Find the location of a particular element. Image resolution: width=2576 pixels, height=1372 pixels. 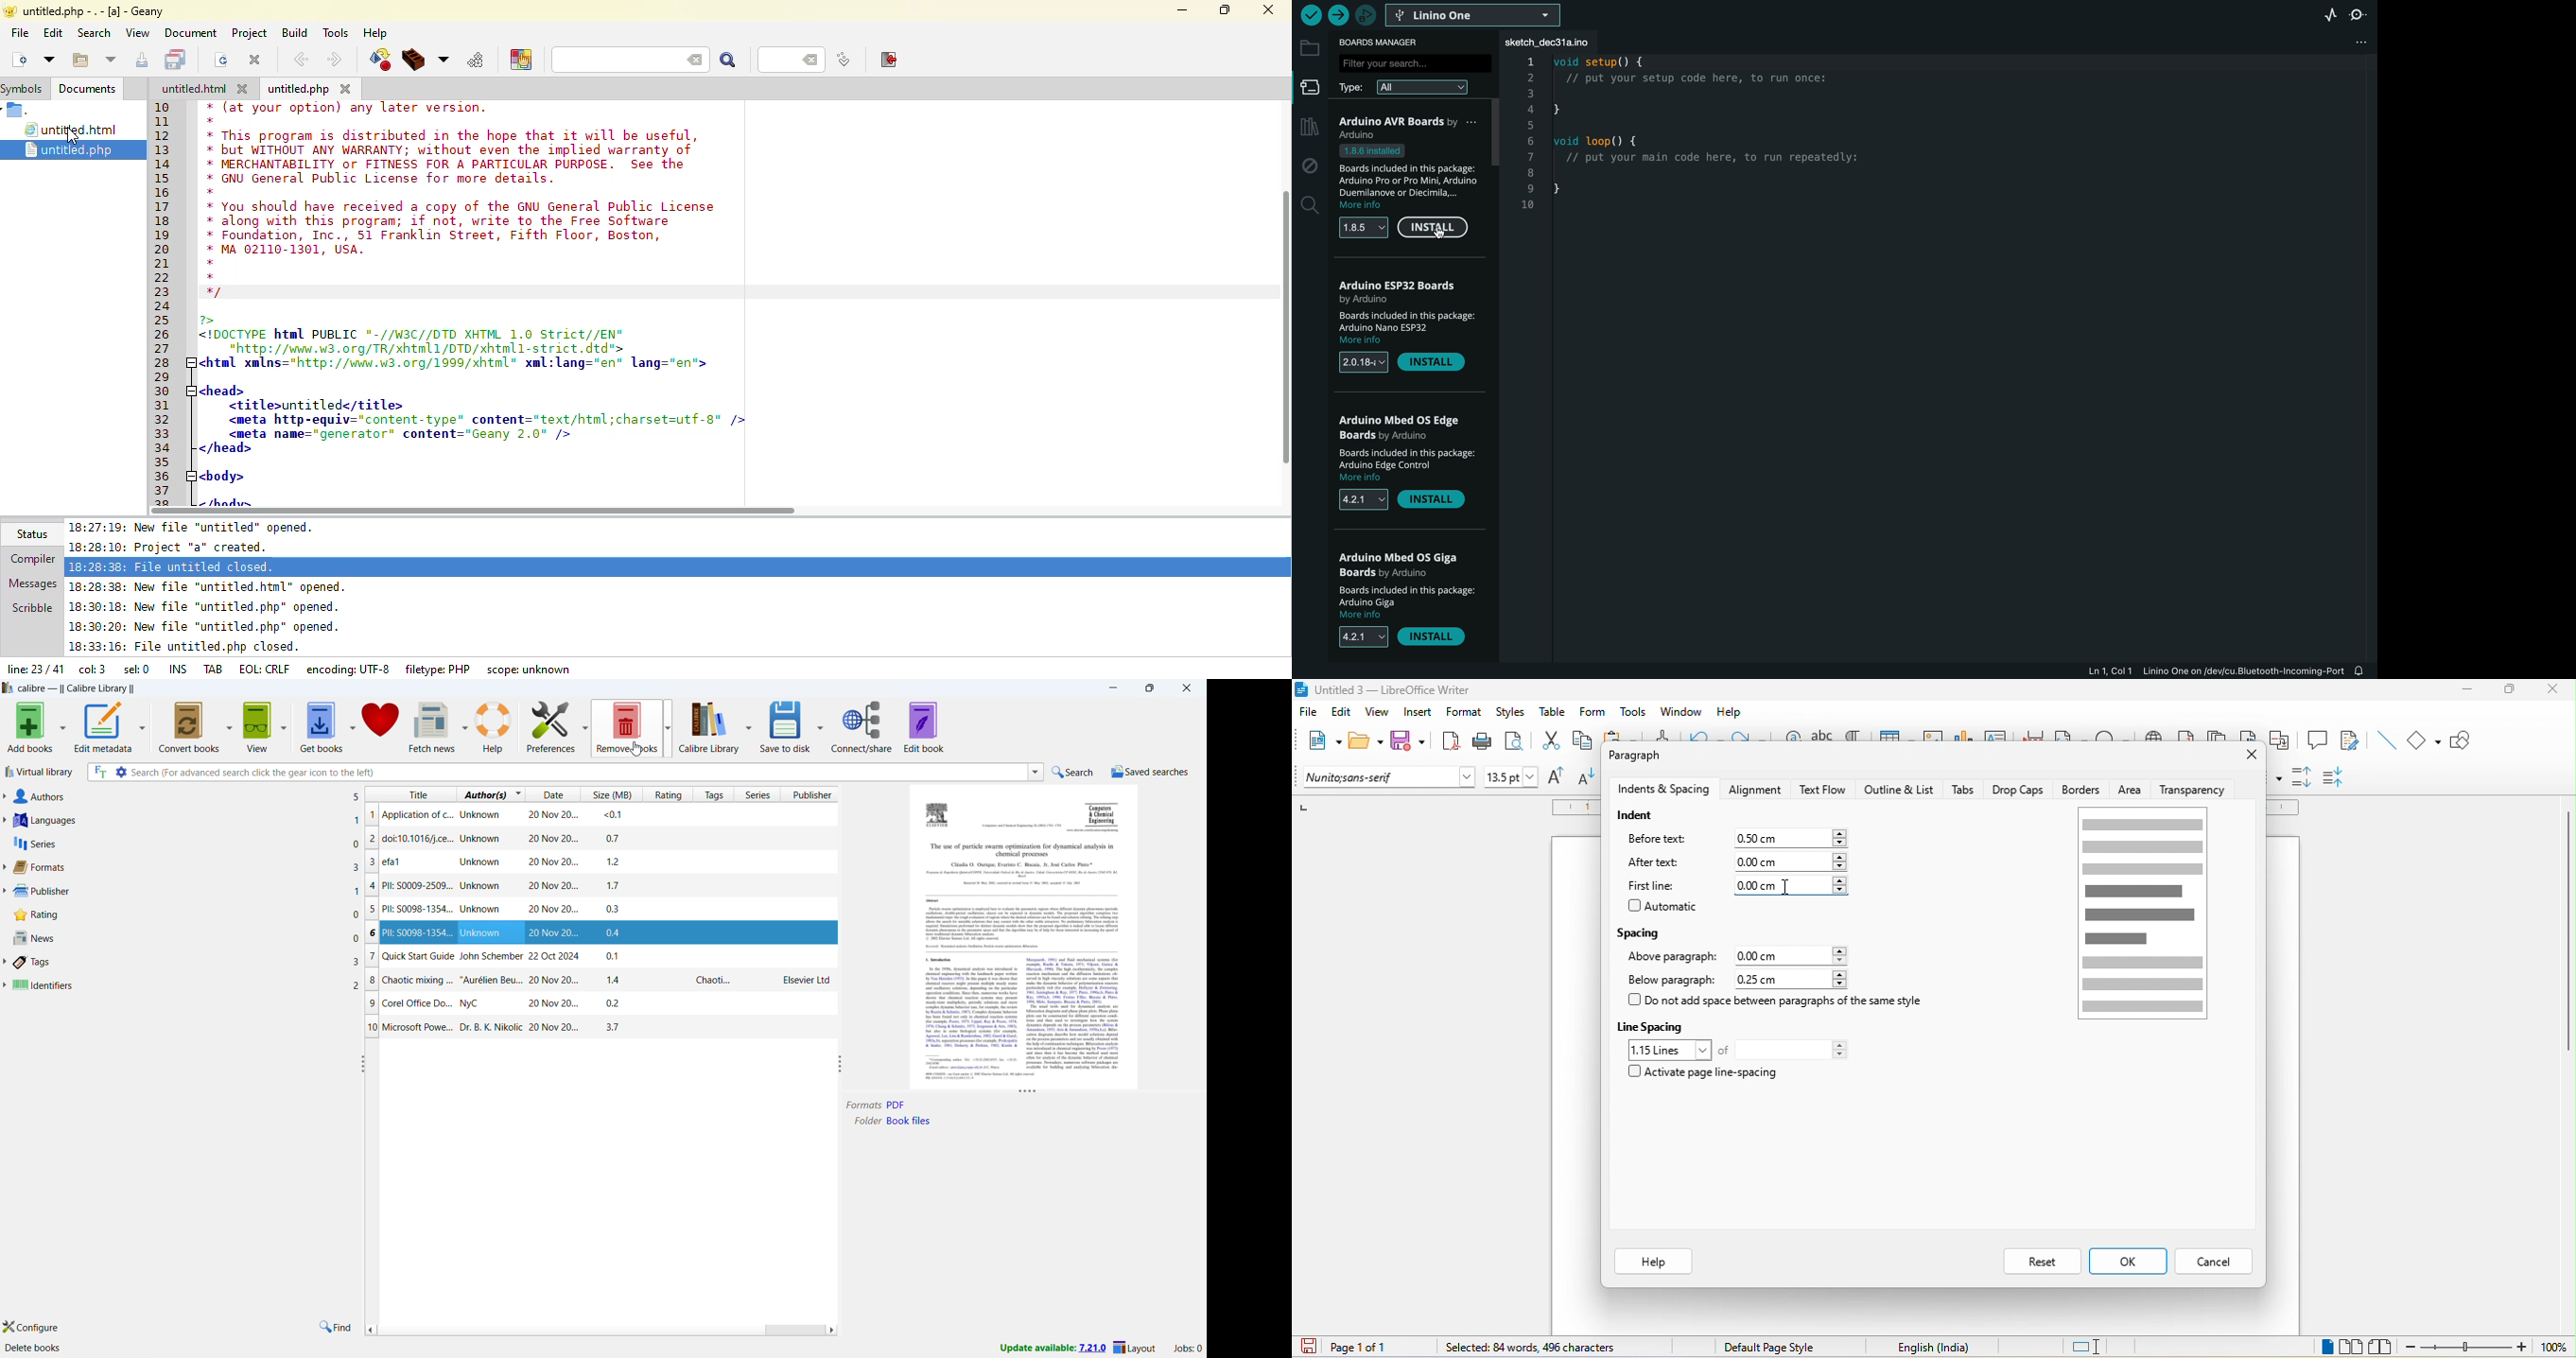

search history is located at coordinates (1037, 771).